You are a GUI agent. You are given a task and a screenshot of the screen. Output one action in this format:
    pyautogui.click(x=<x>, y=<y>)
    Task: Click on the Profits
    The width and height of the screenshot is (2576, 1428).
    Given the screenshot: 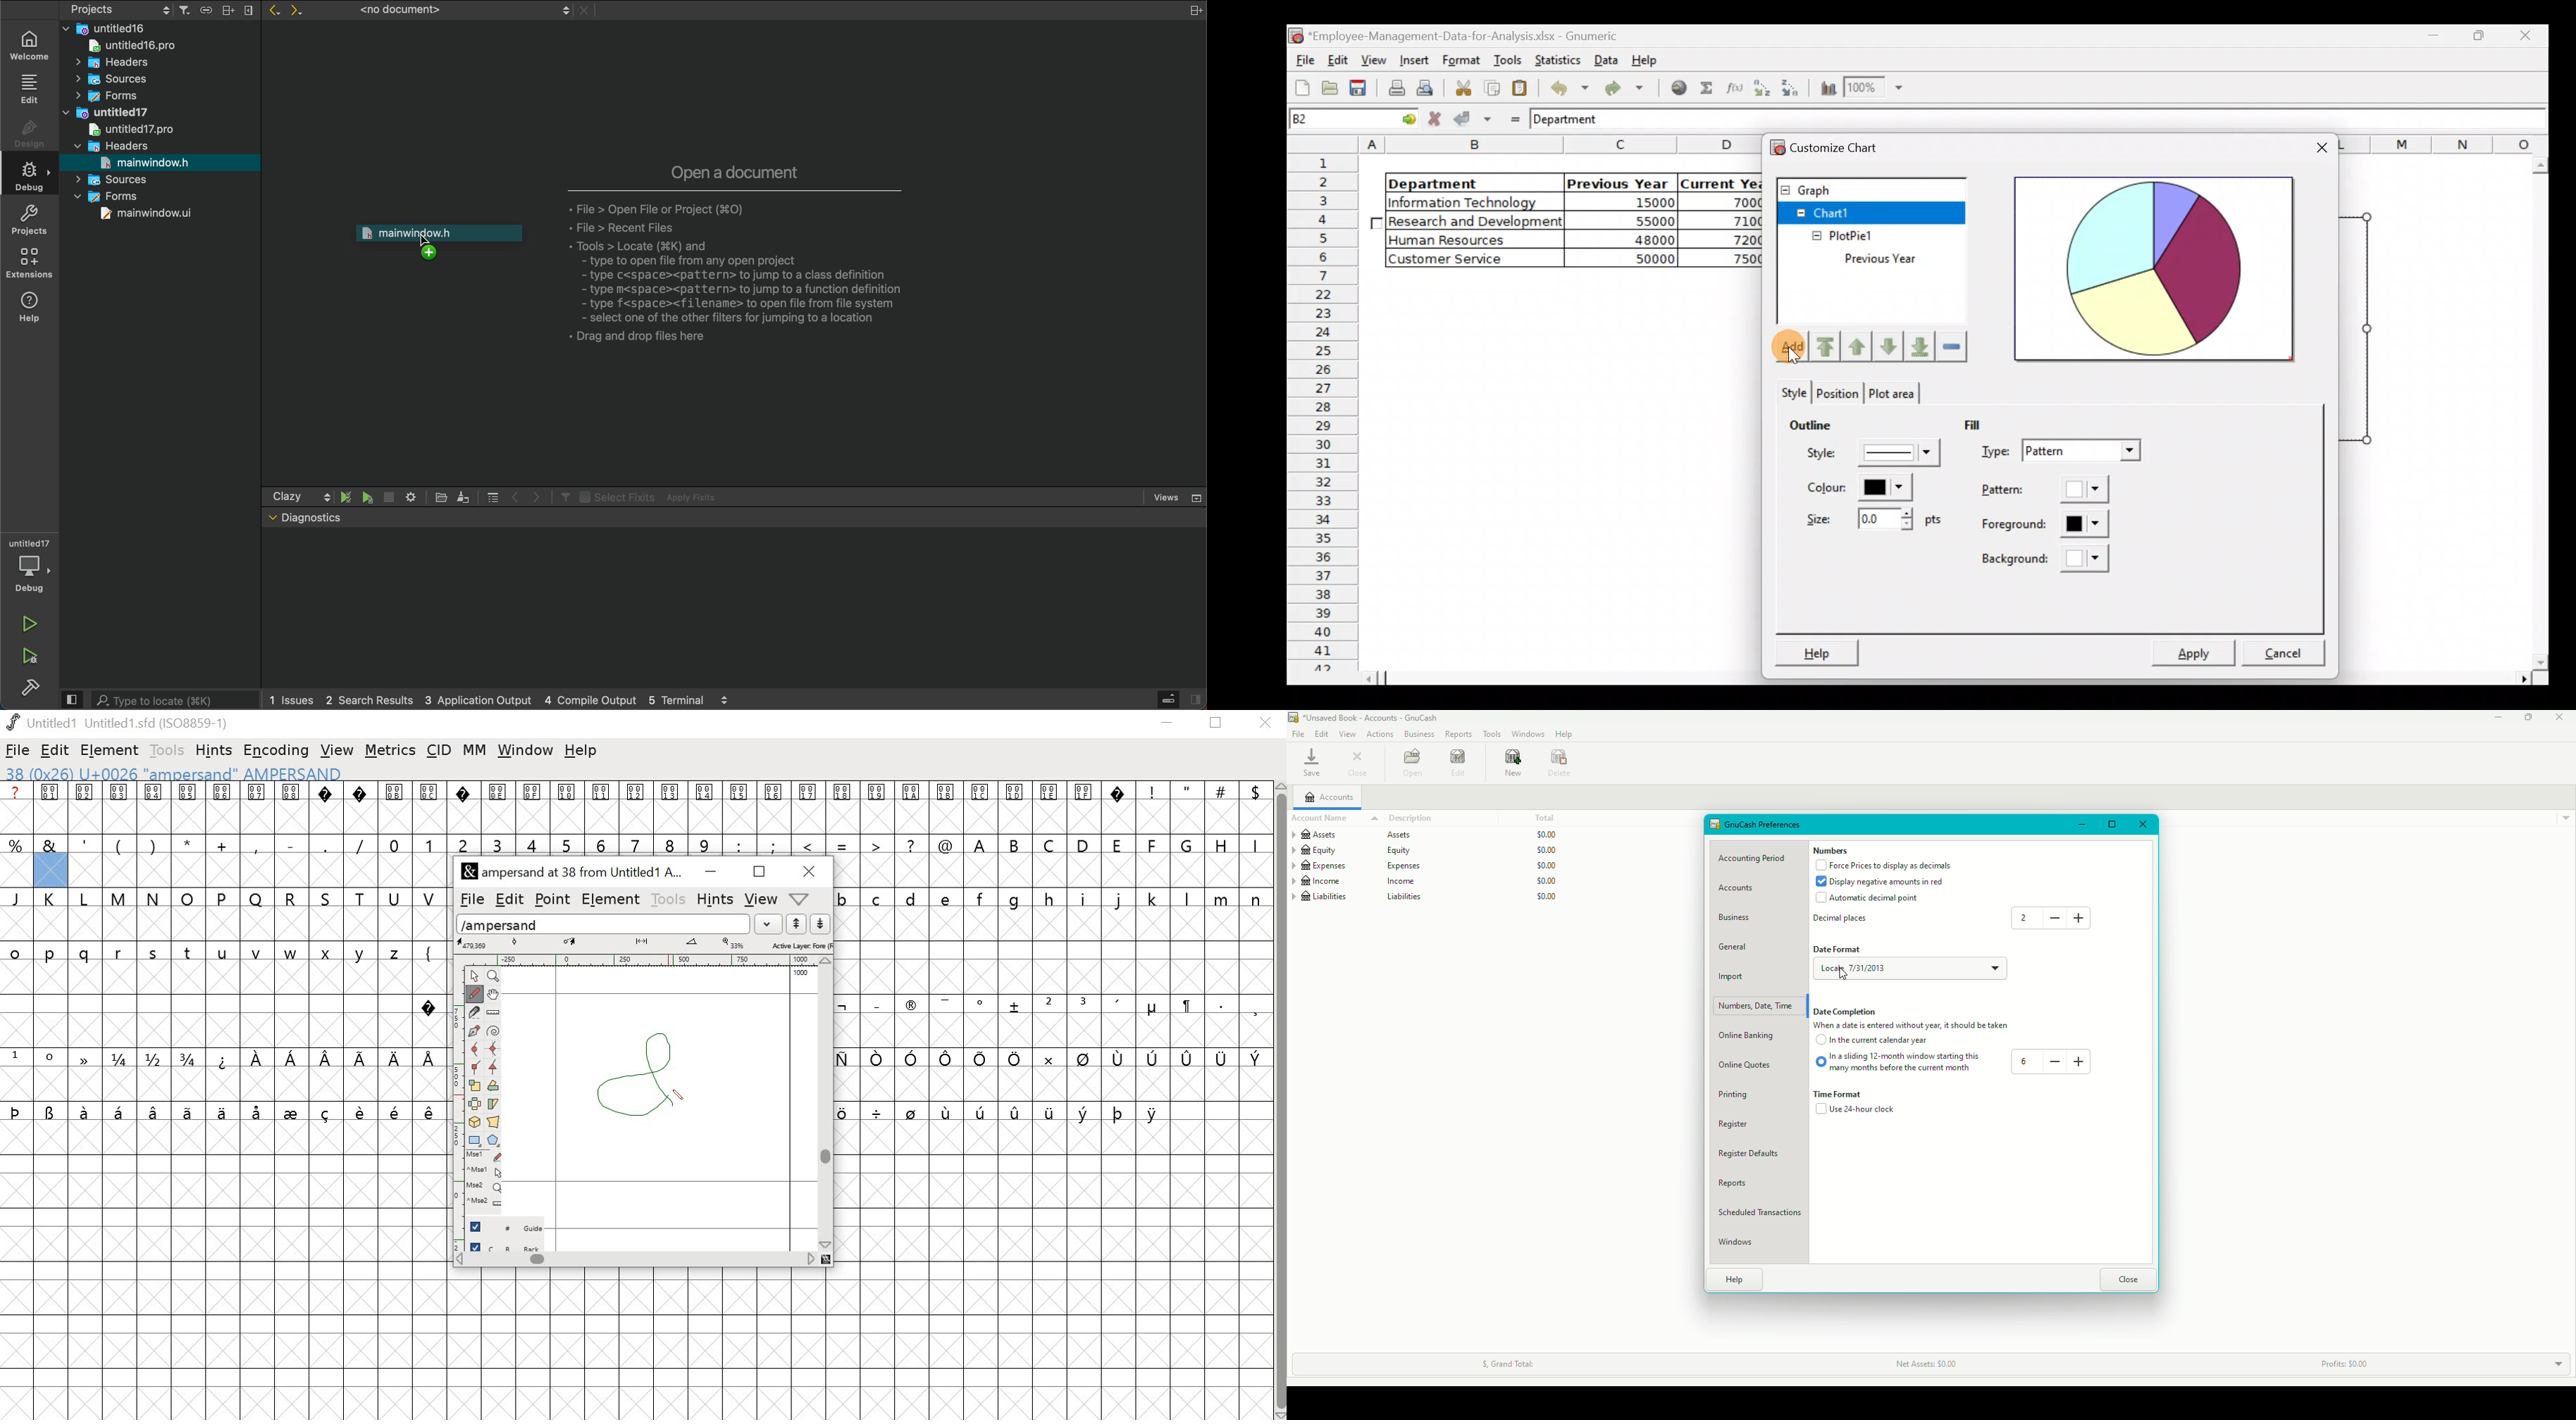 What is the action you would take?
    pyautogui.click(x=2355, y=1361)
    